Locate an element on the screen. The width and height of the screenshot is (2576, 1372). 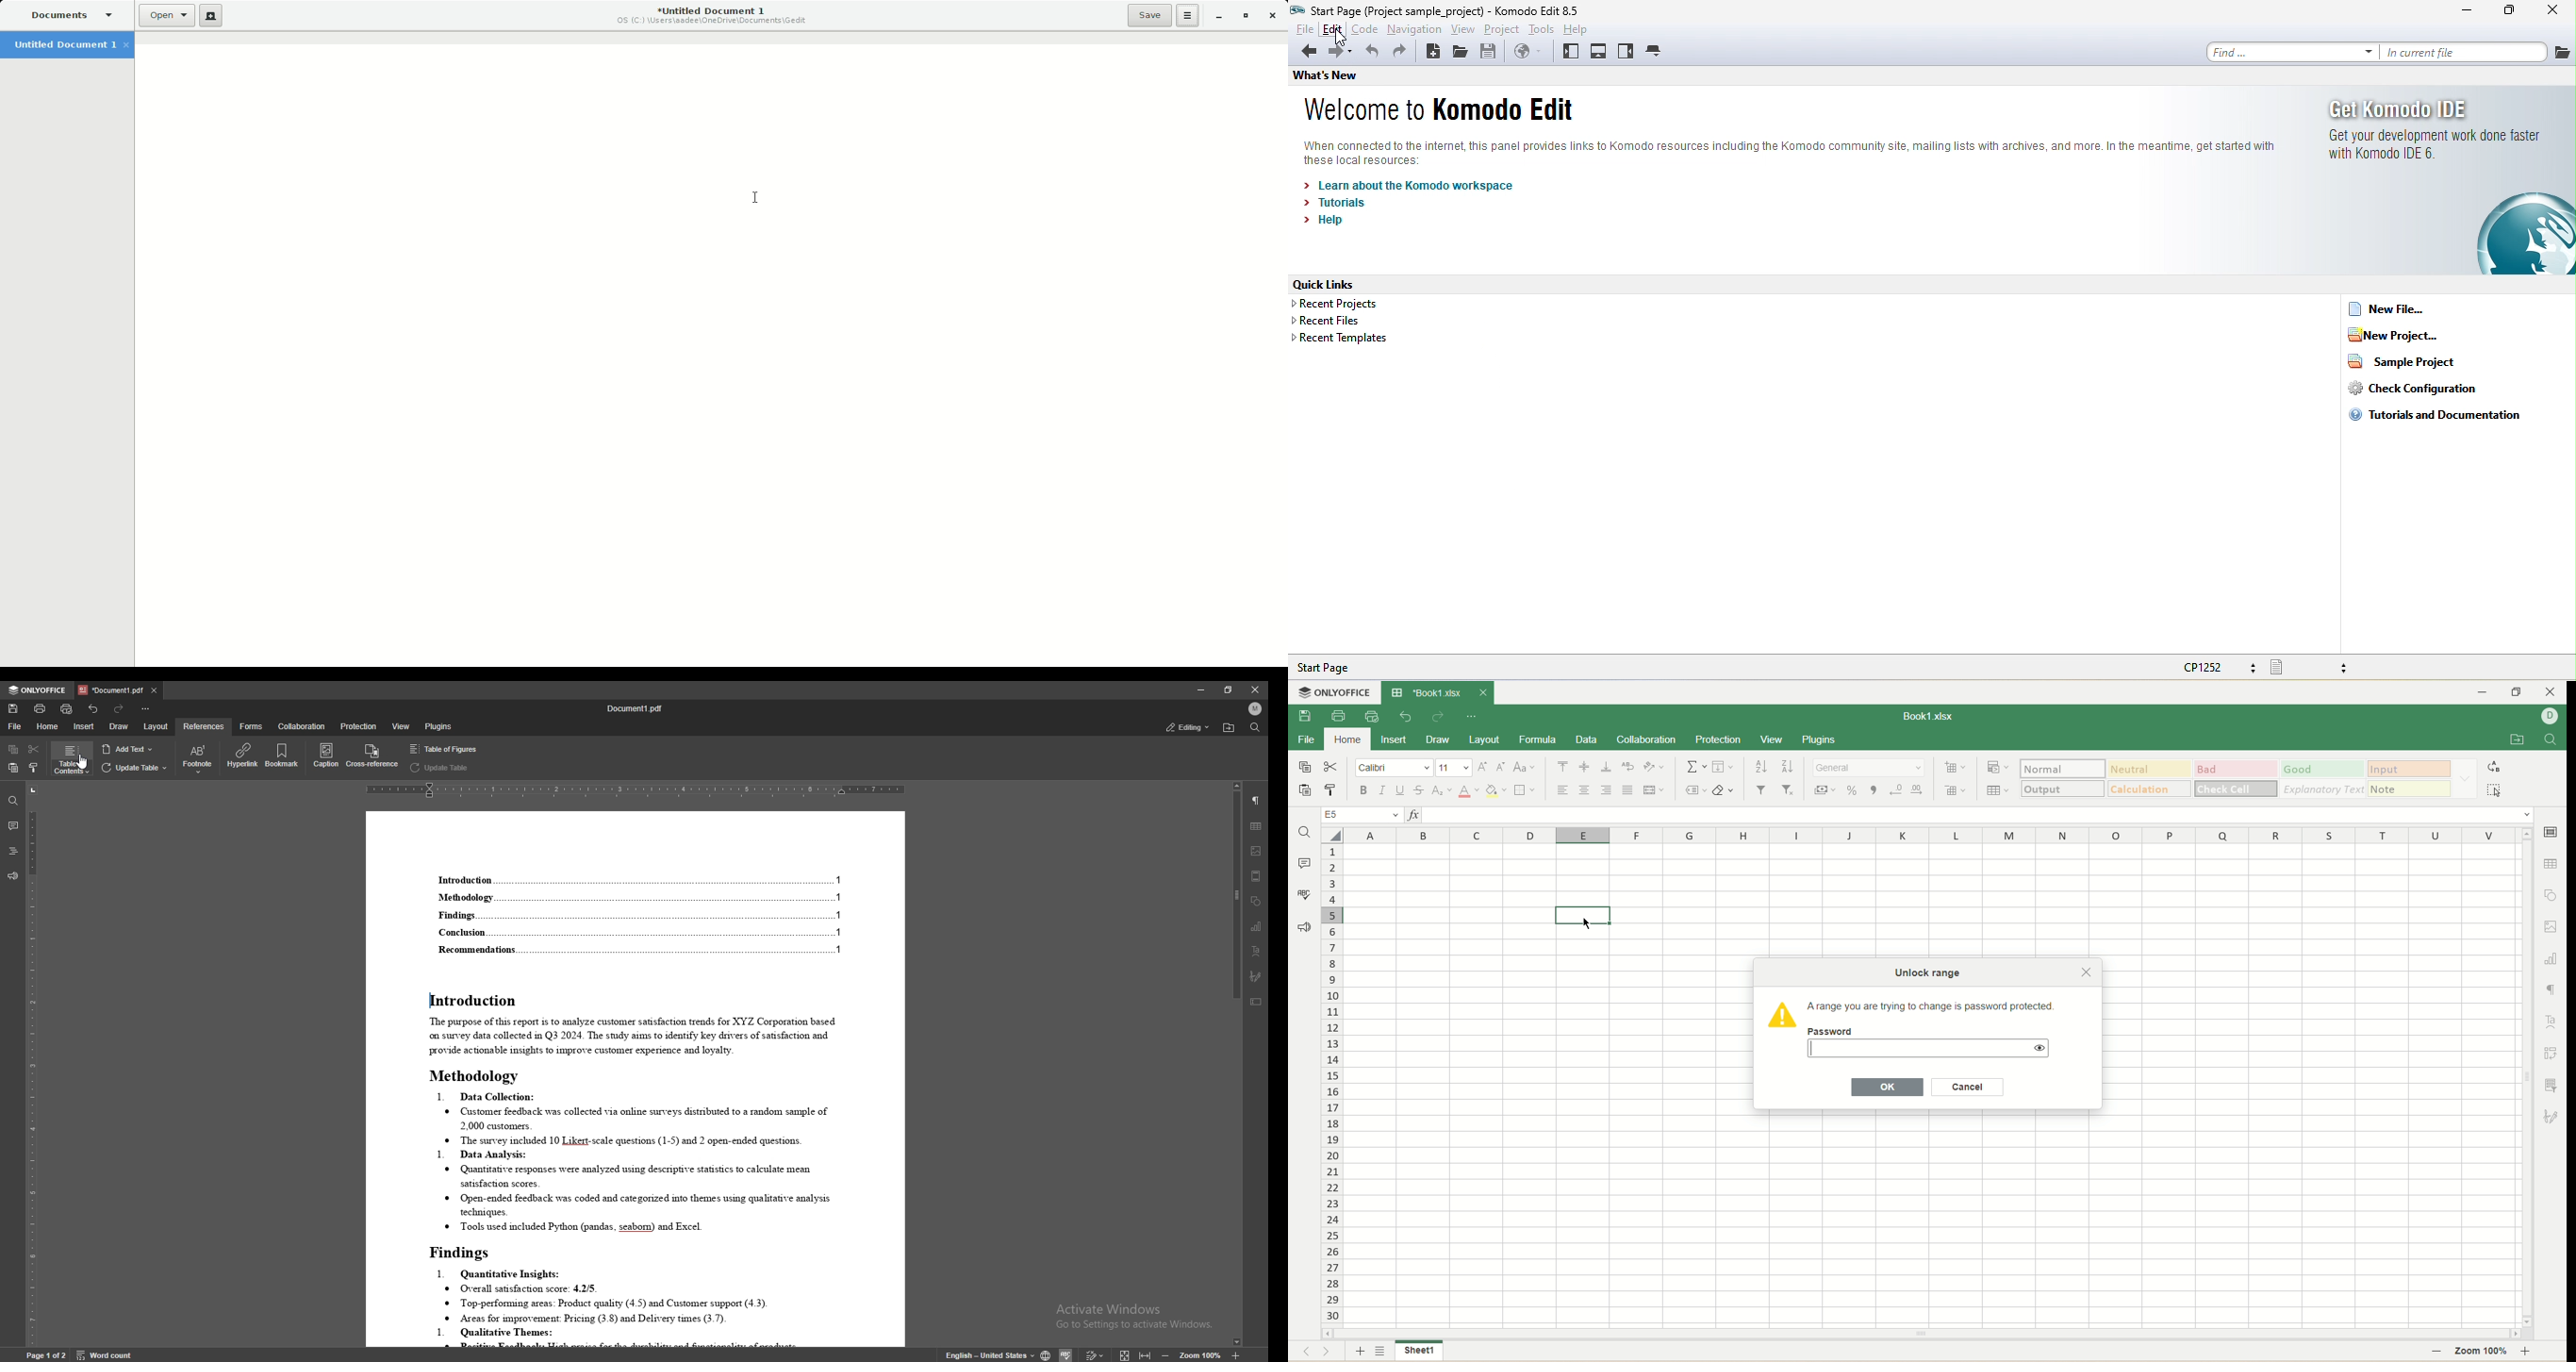
 is located at coordinates (1066, 1355).